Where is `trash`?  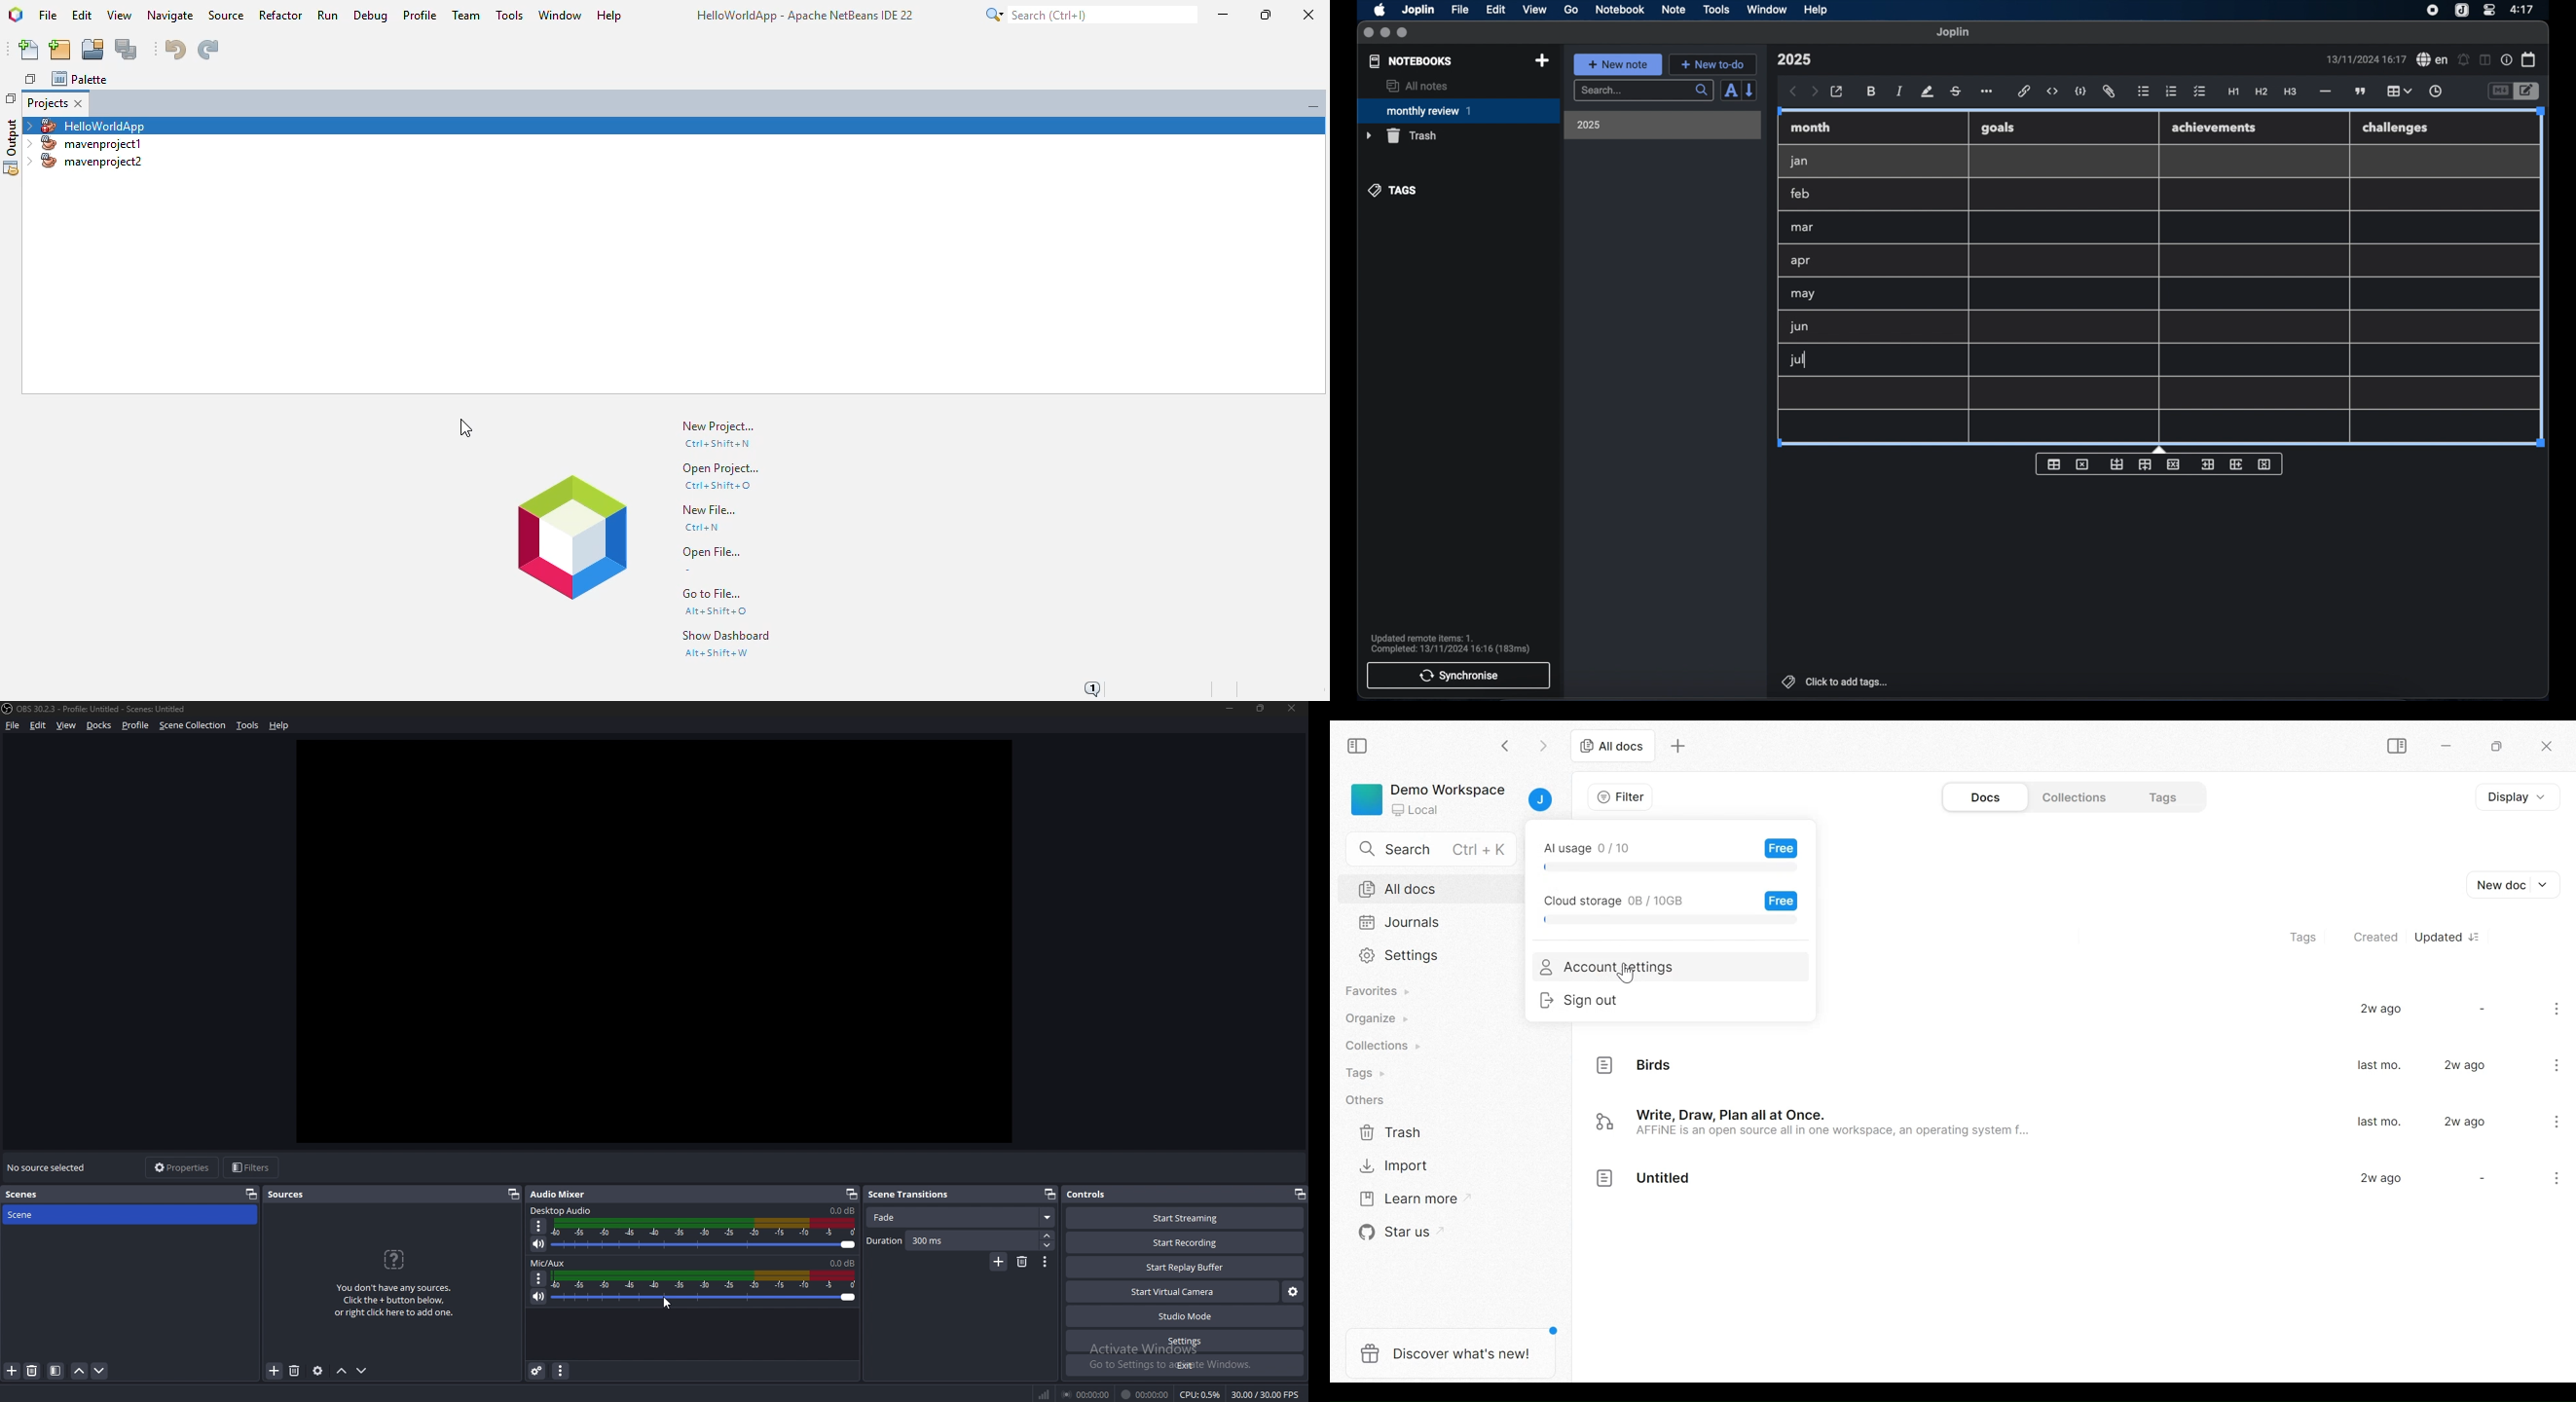 trash is located at coordinates (1401, 136).